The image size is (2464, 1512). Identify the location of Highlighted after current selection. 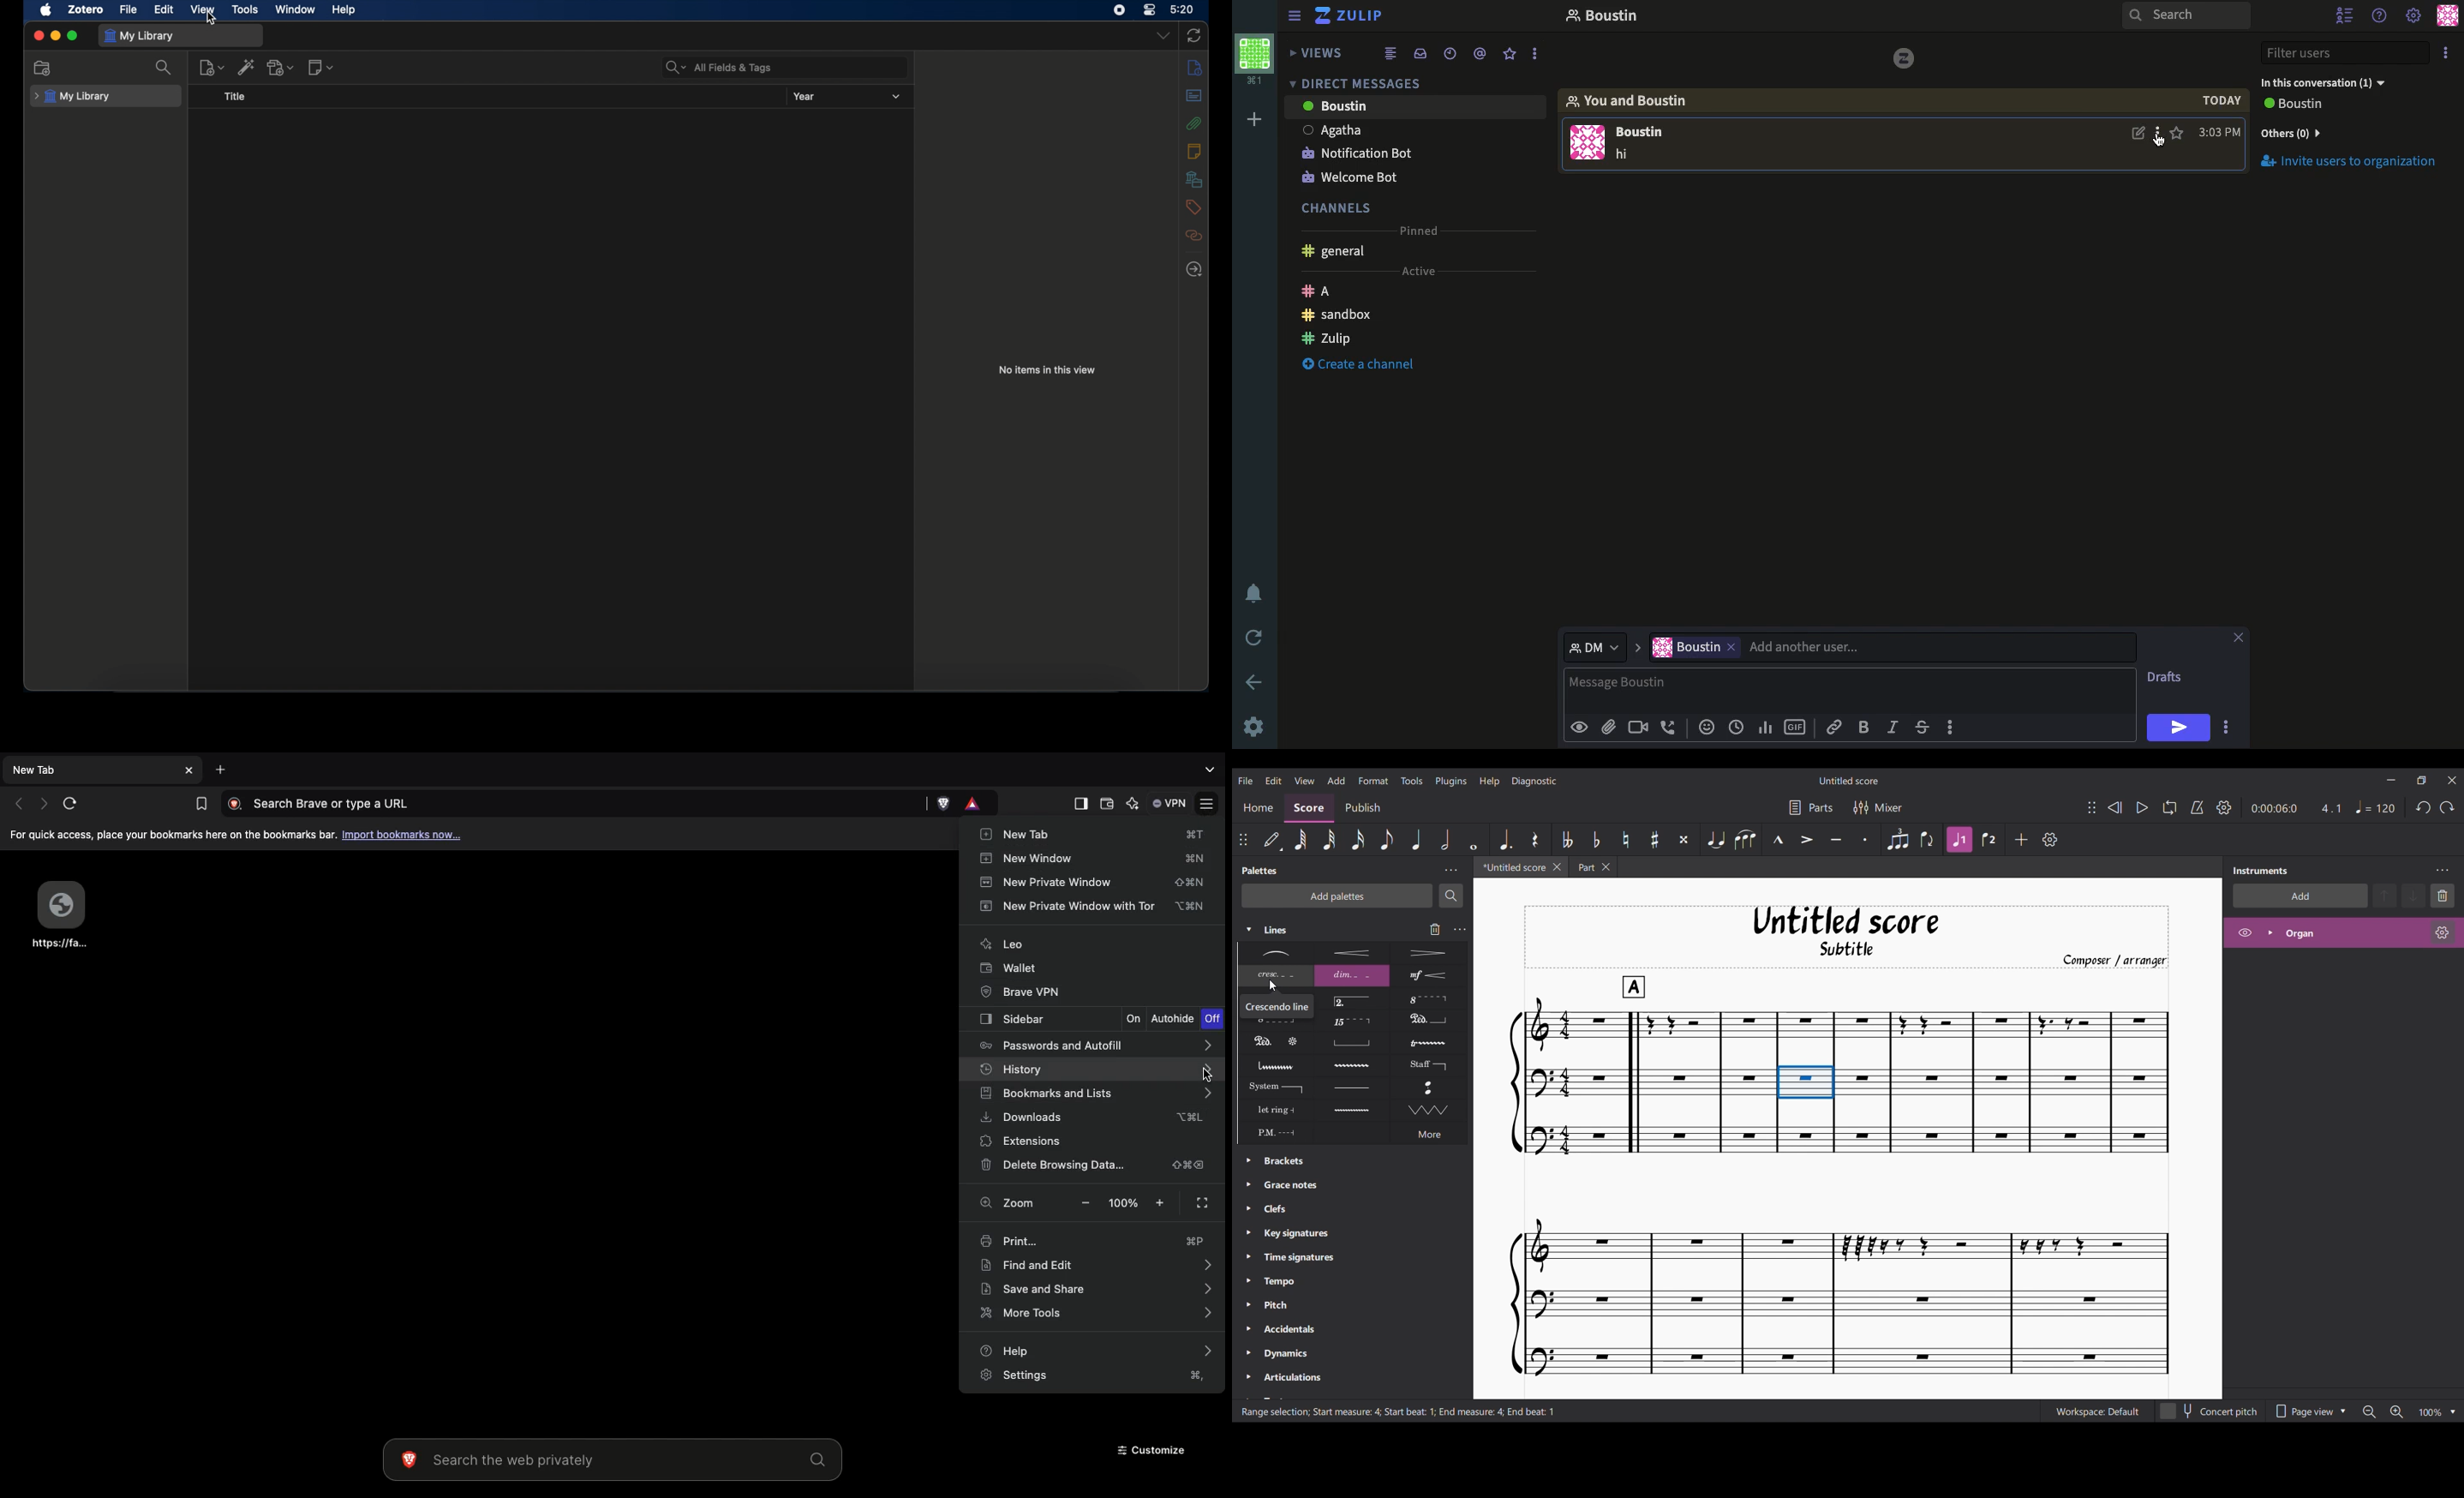
(1960, 840).